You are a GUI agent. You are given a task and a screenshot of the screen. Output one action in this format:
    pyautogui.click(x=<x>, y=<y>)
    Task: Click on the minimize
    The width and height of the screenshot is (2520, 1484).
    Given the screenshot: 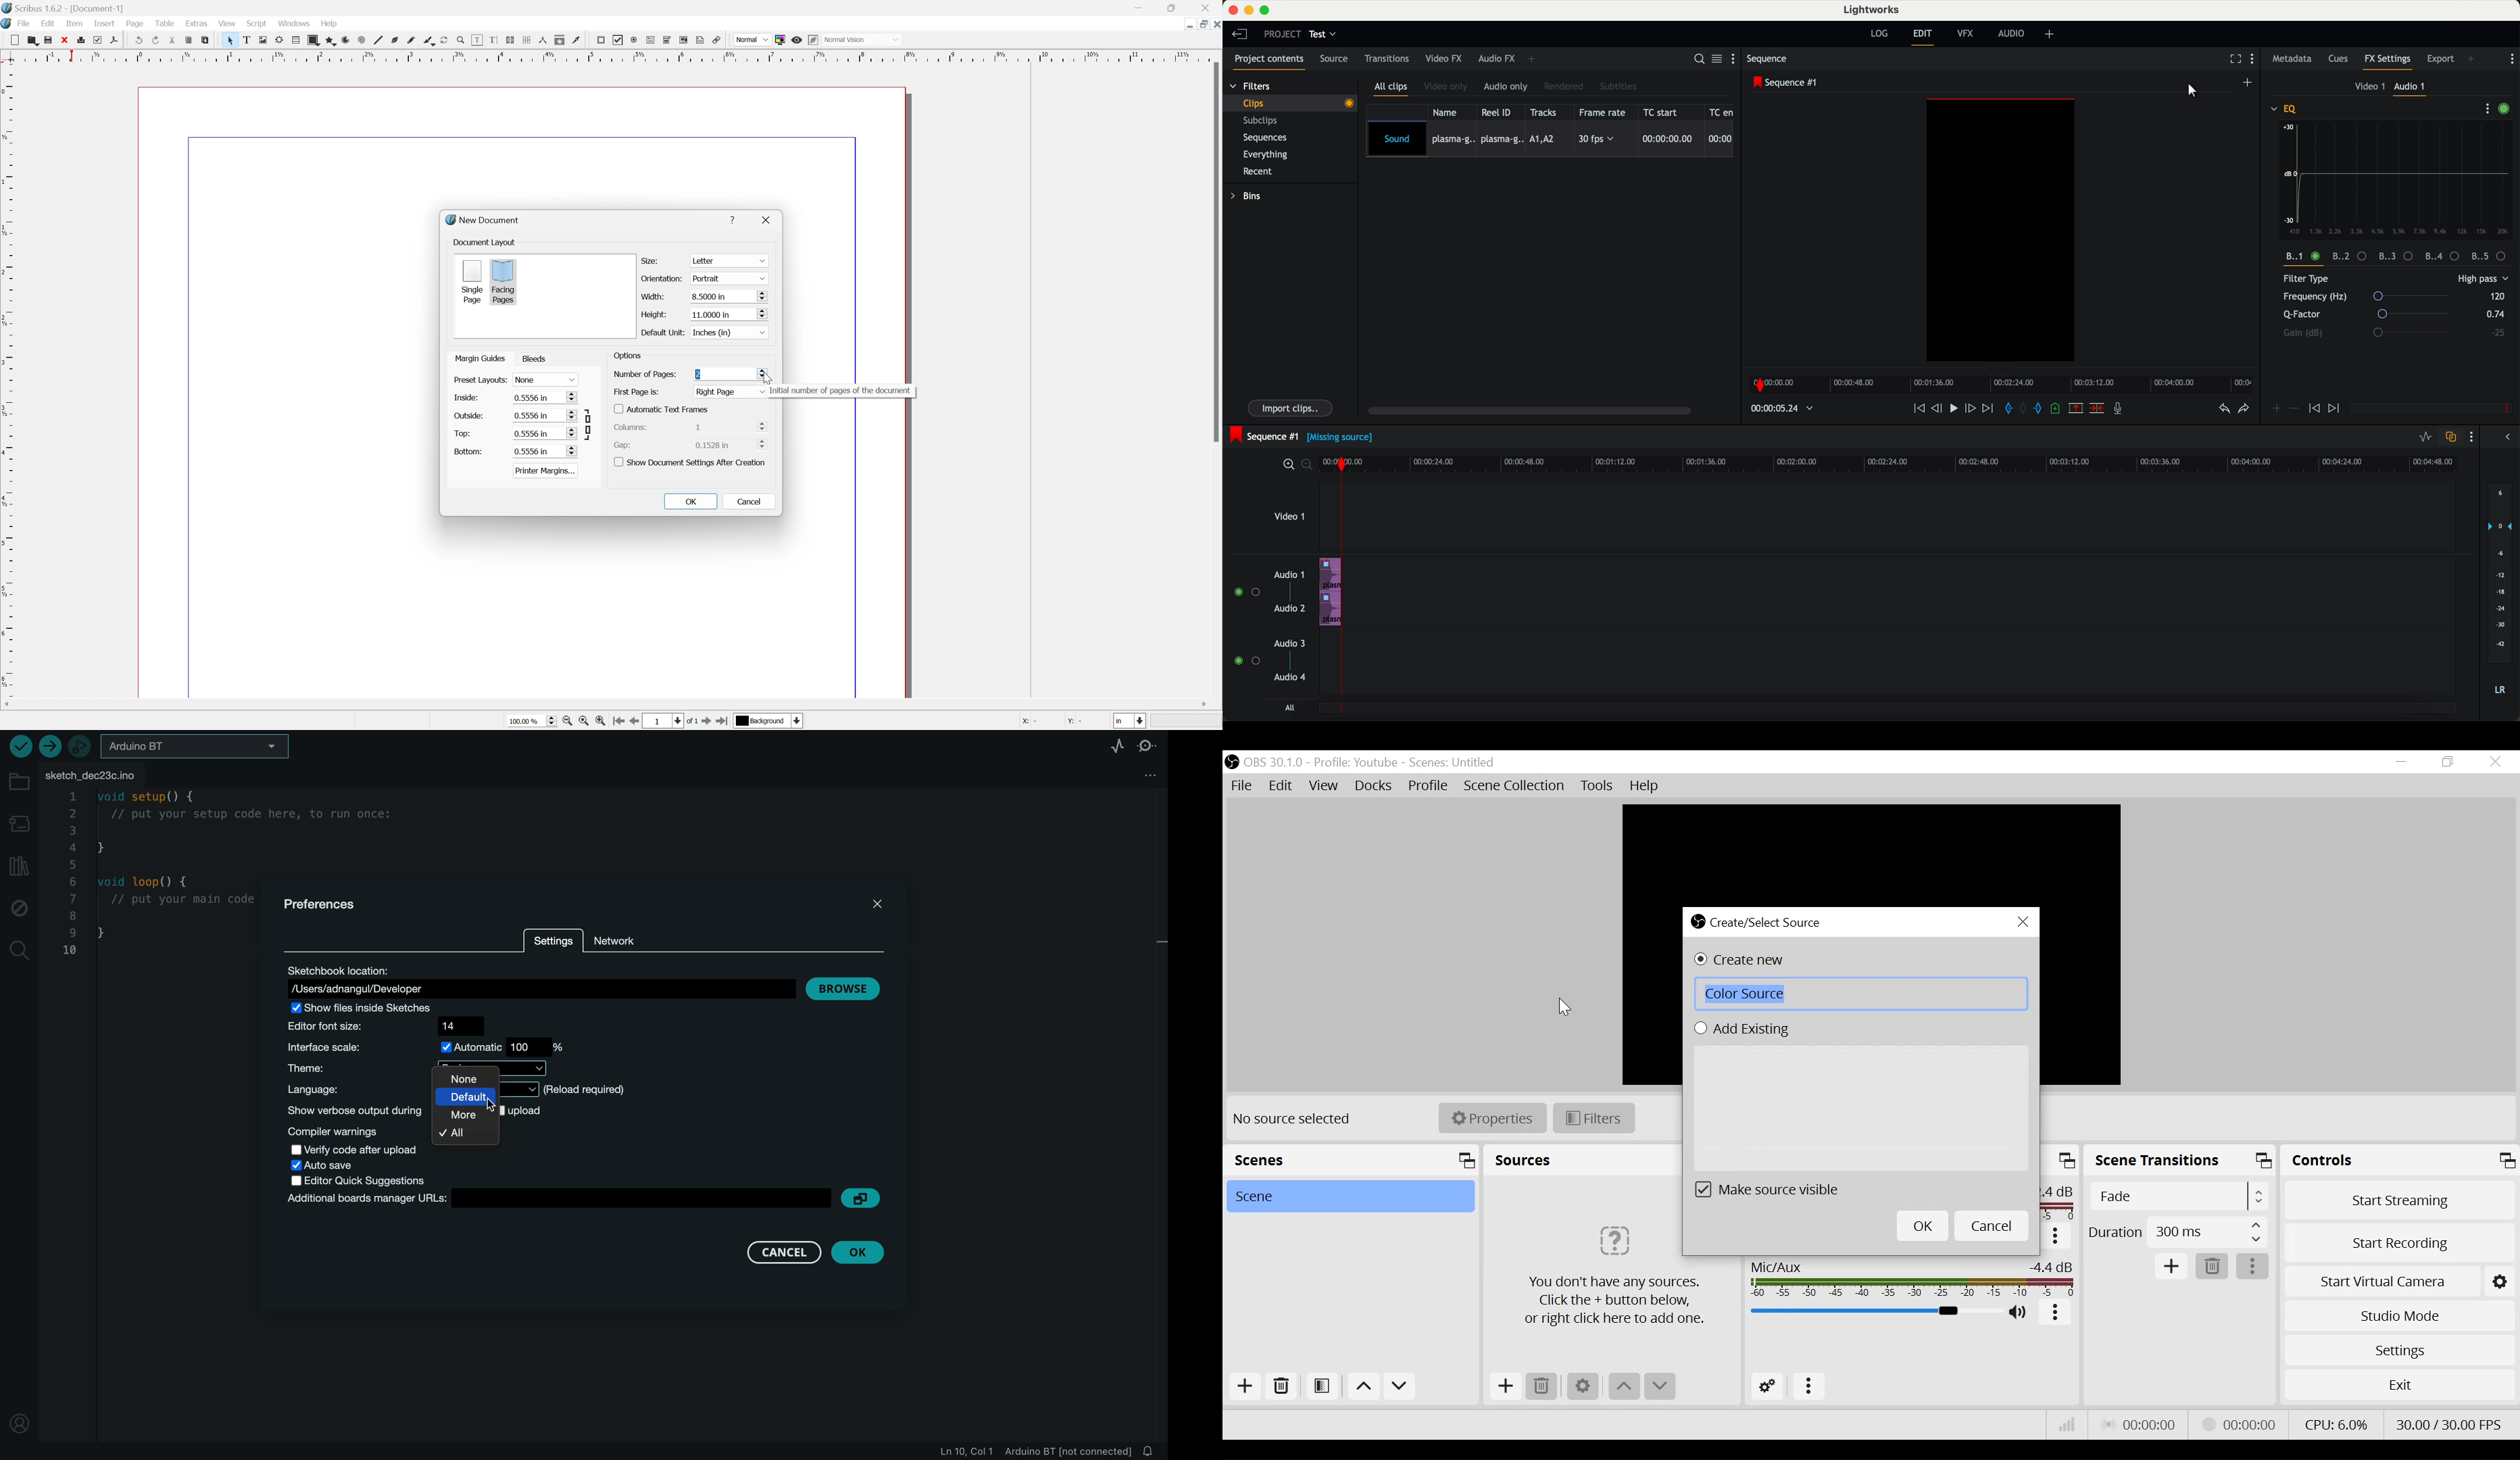 What is the action you would take?
    pyautogui.click(x=1249, y=10)
    